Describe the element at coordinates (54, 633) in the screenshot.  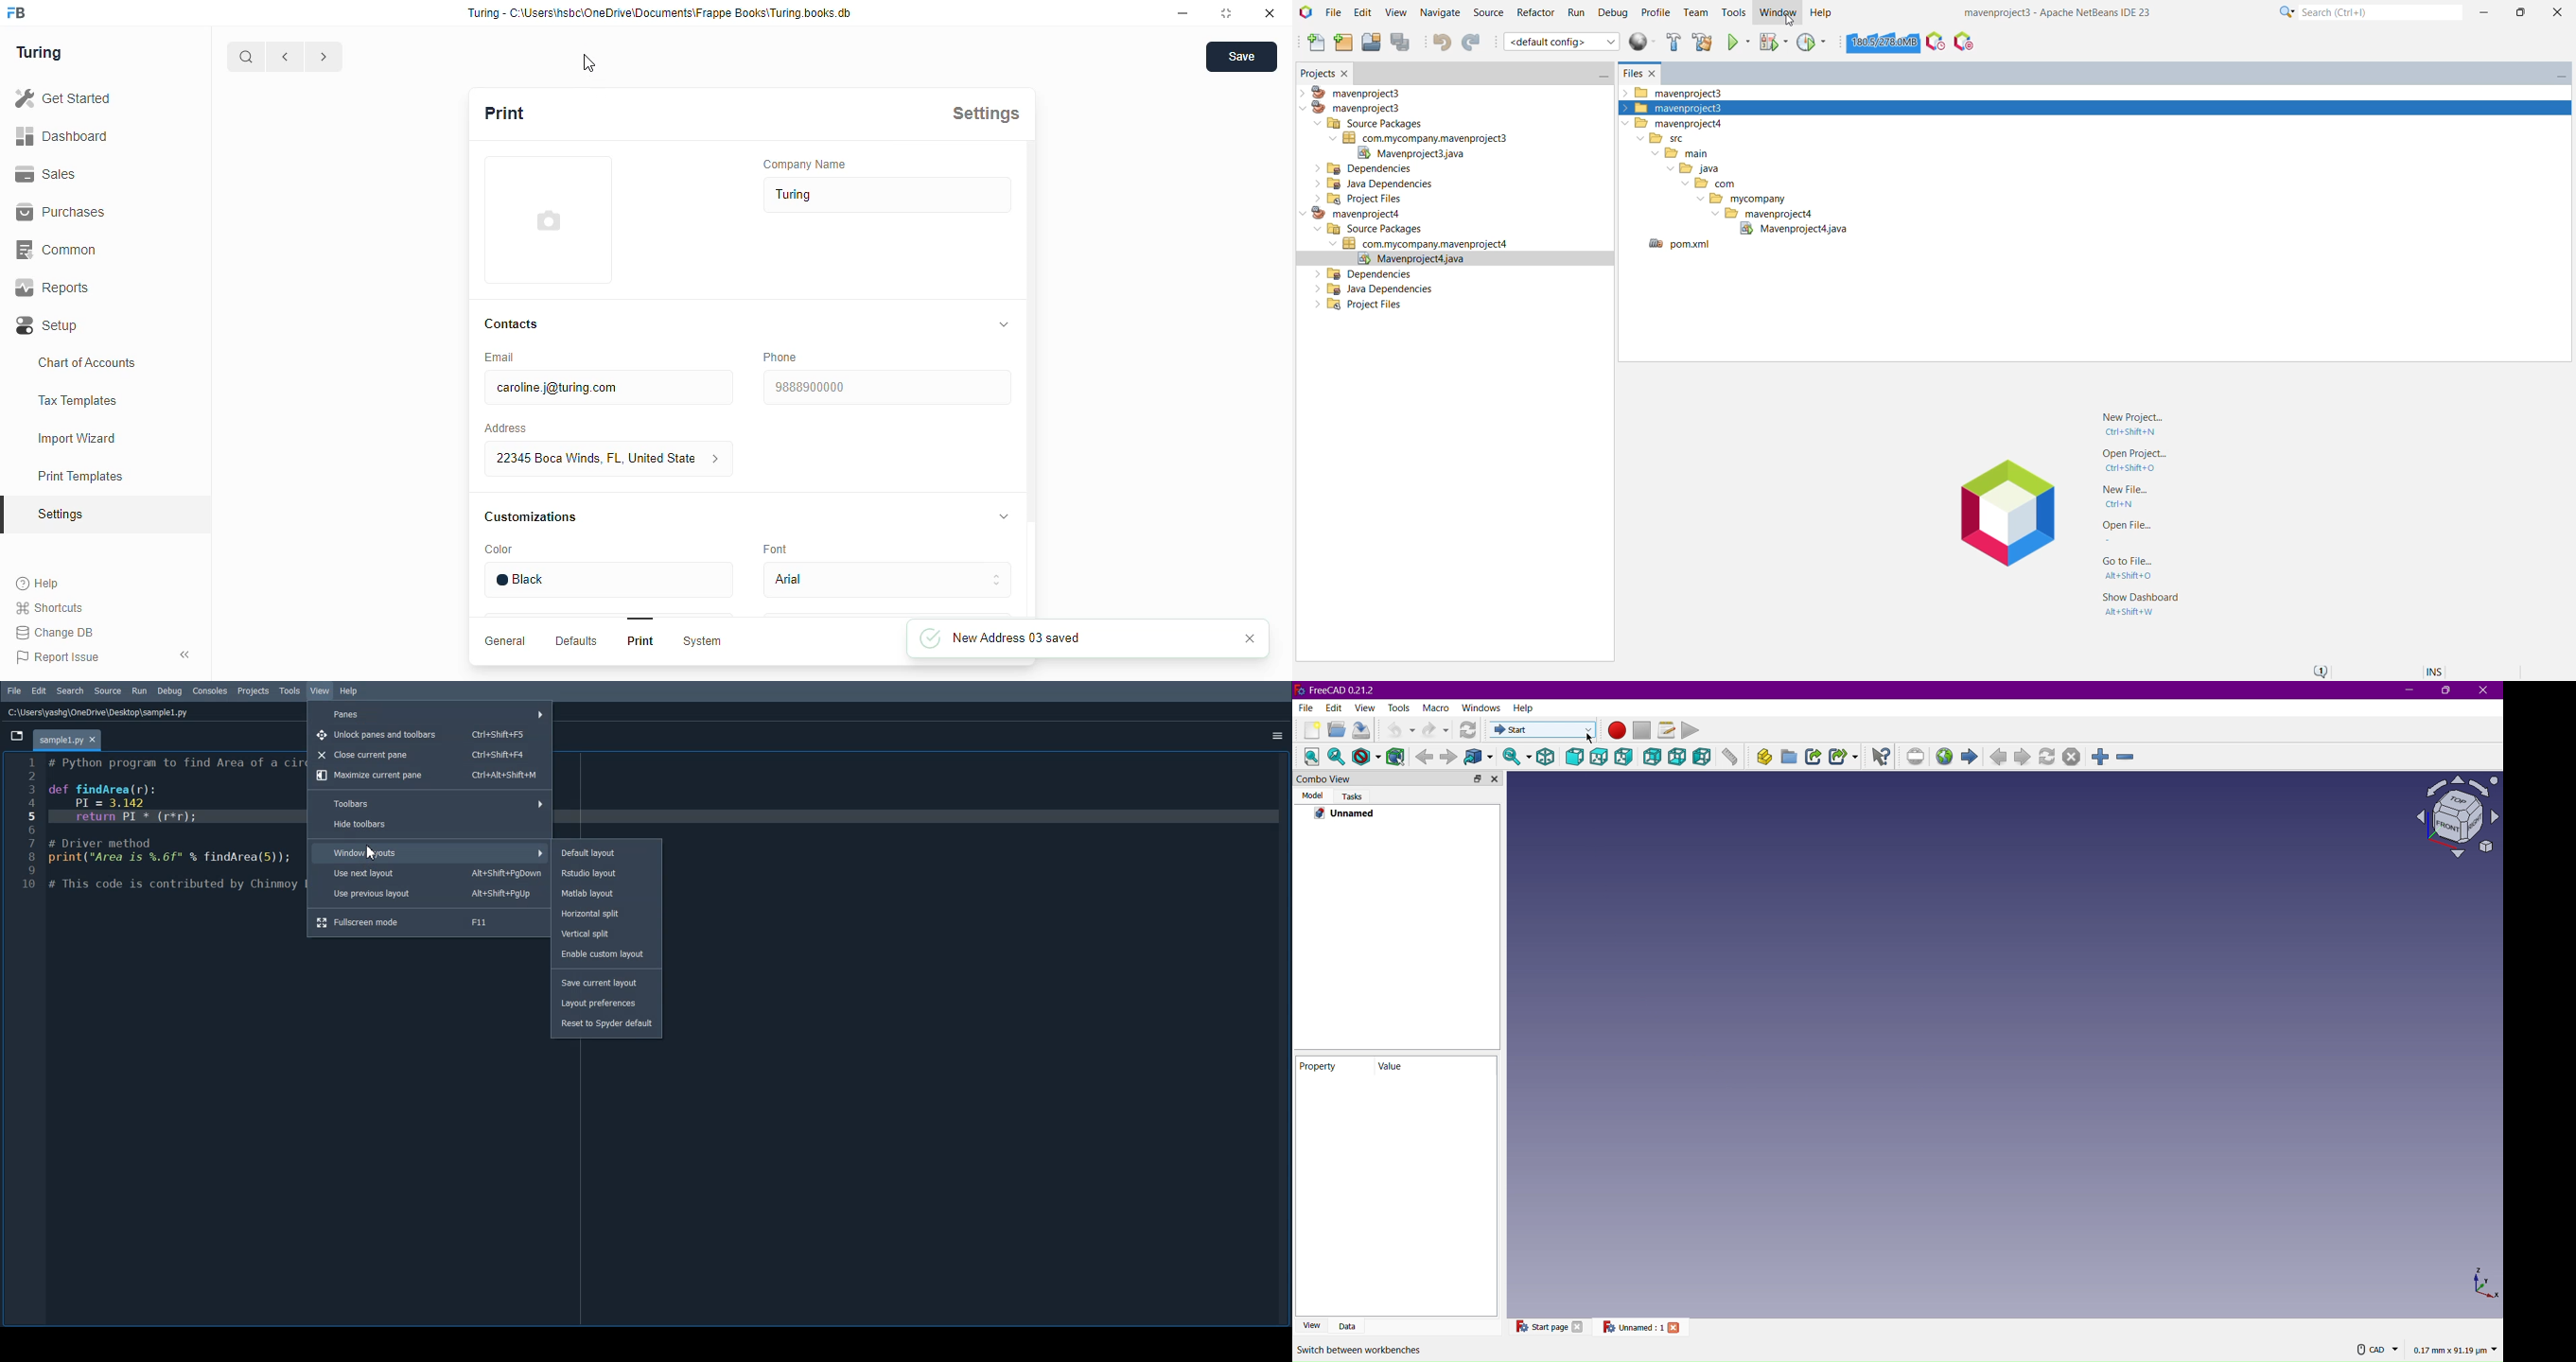
I see `change DB` at that location.